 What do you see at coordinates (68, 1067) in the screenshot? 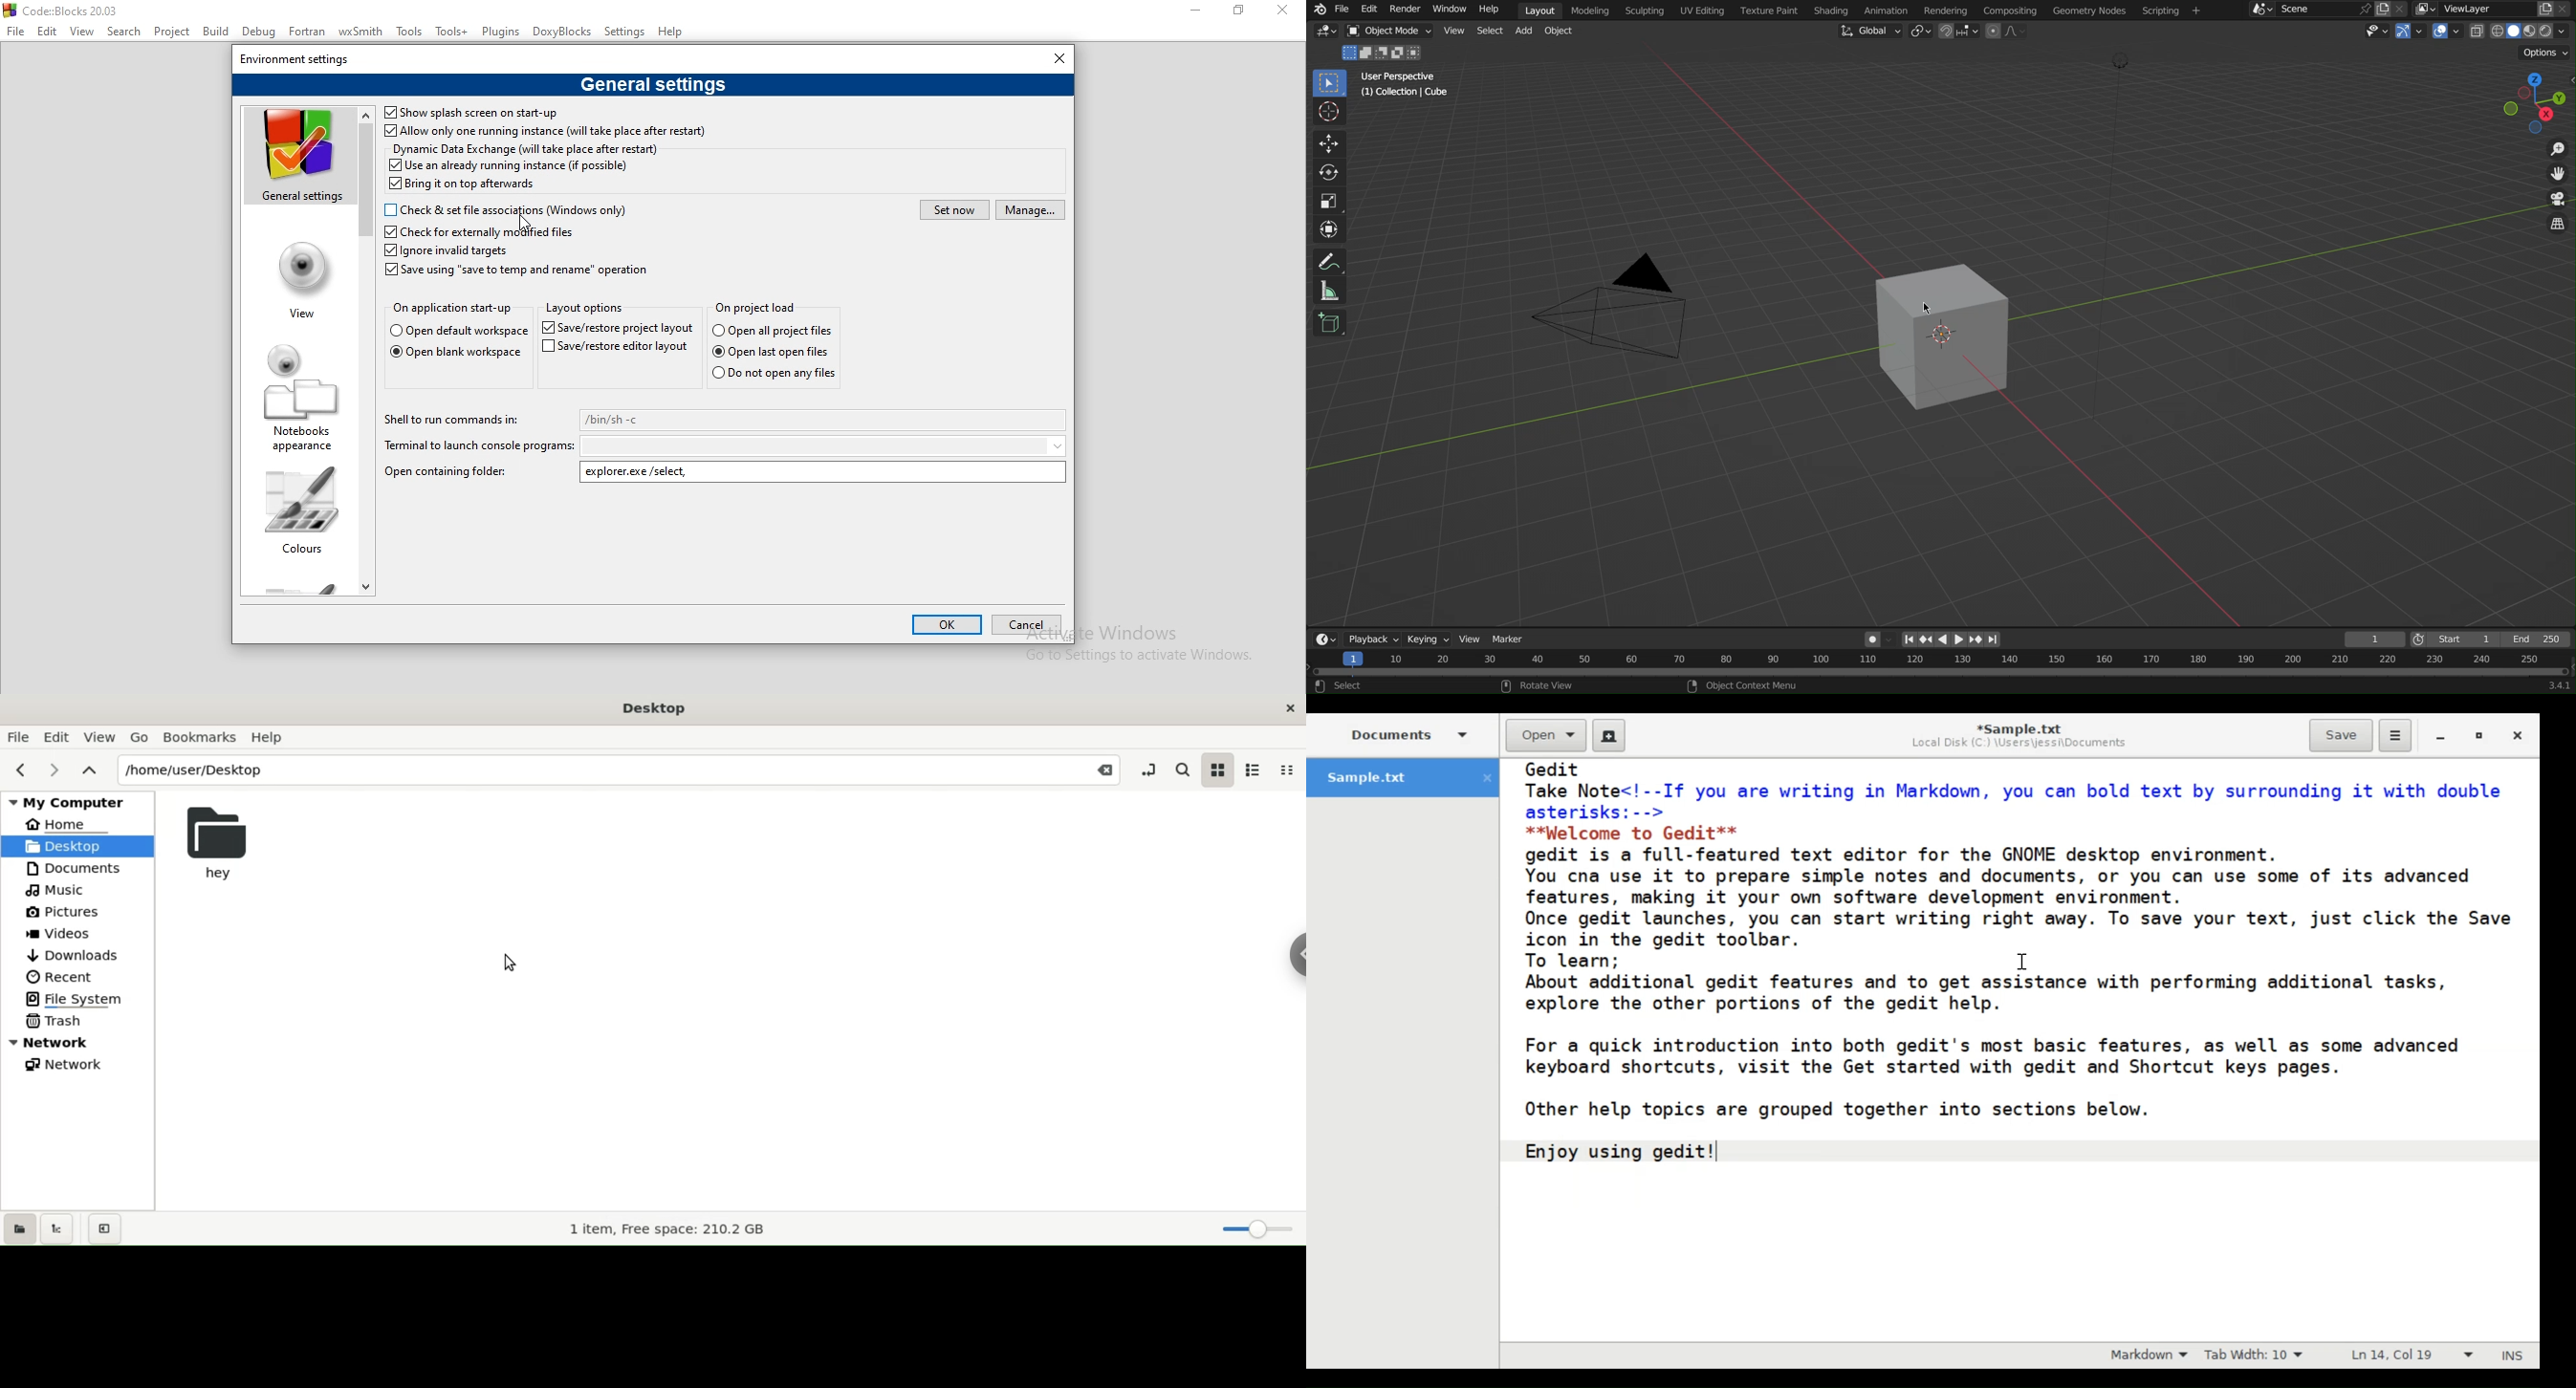
I see `network` at bounding box center [68, 1067].